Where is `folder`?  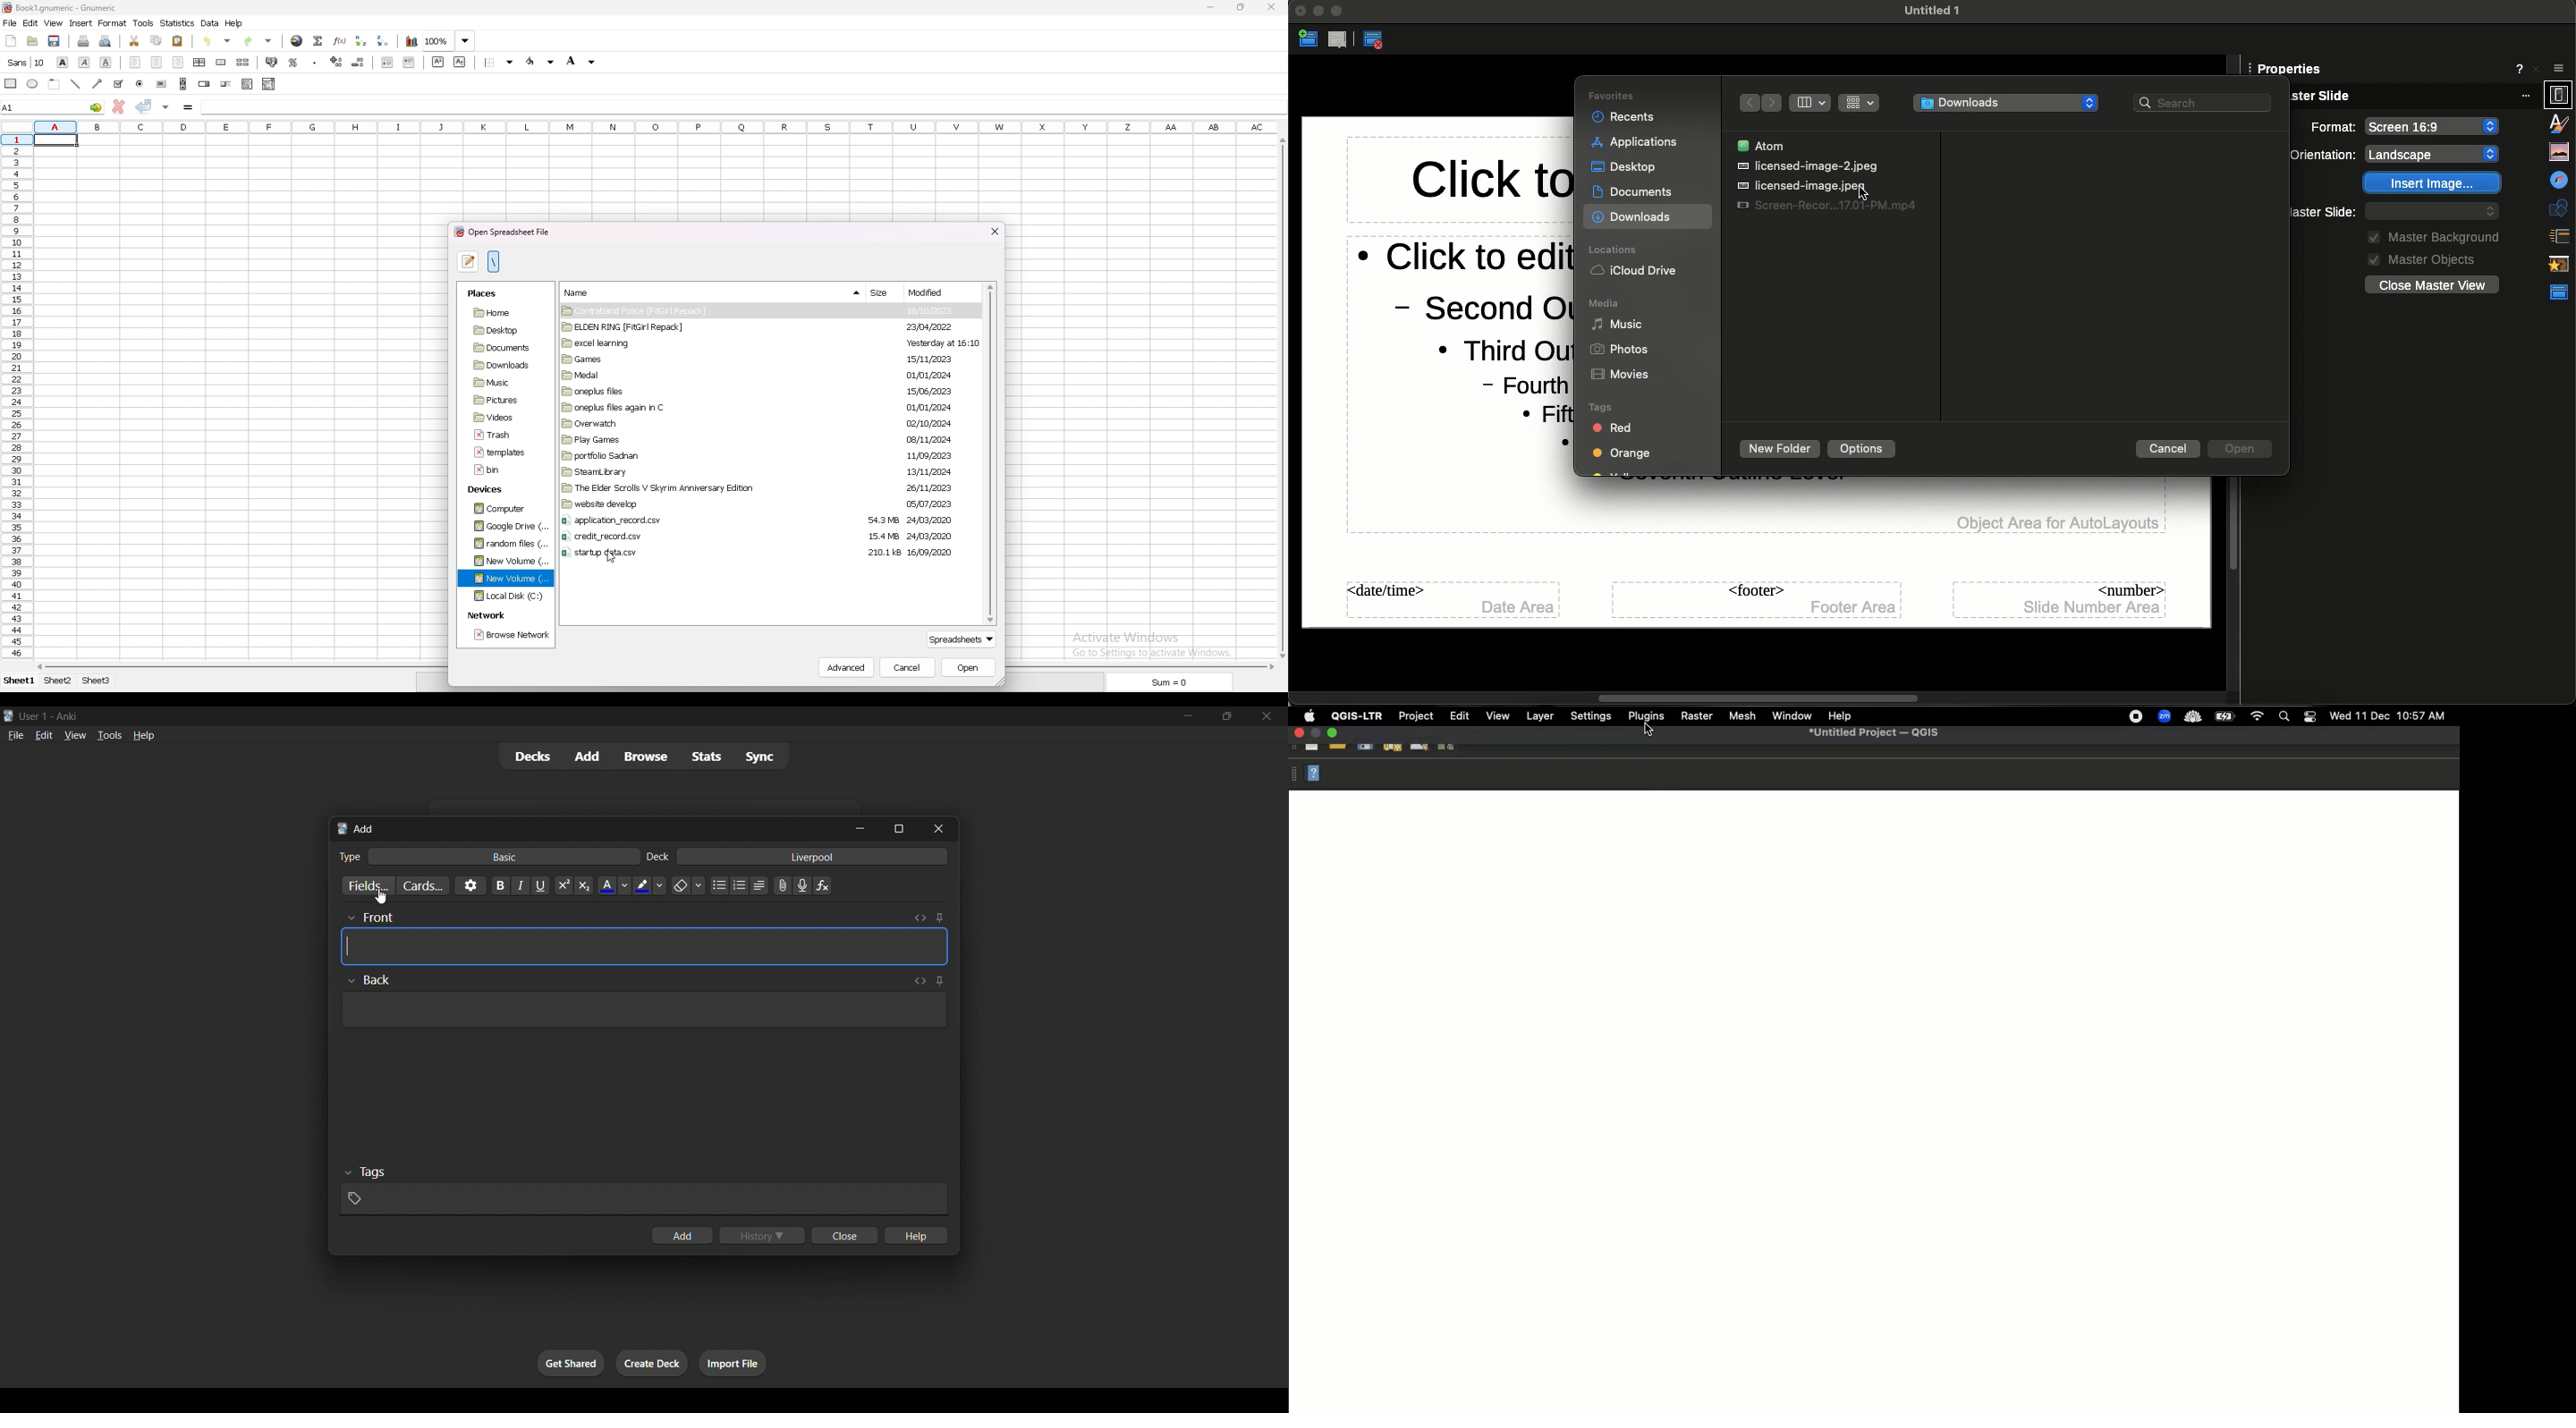
folder is located at coordinates (688, 487).